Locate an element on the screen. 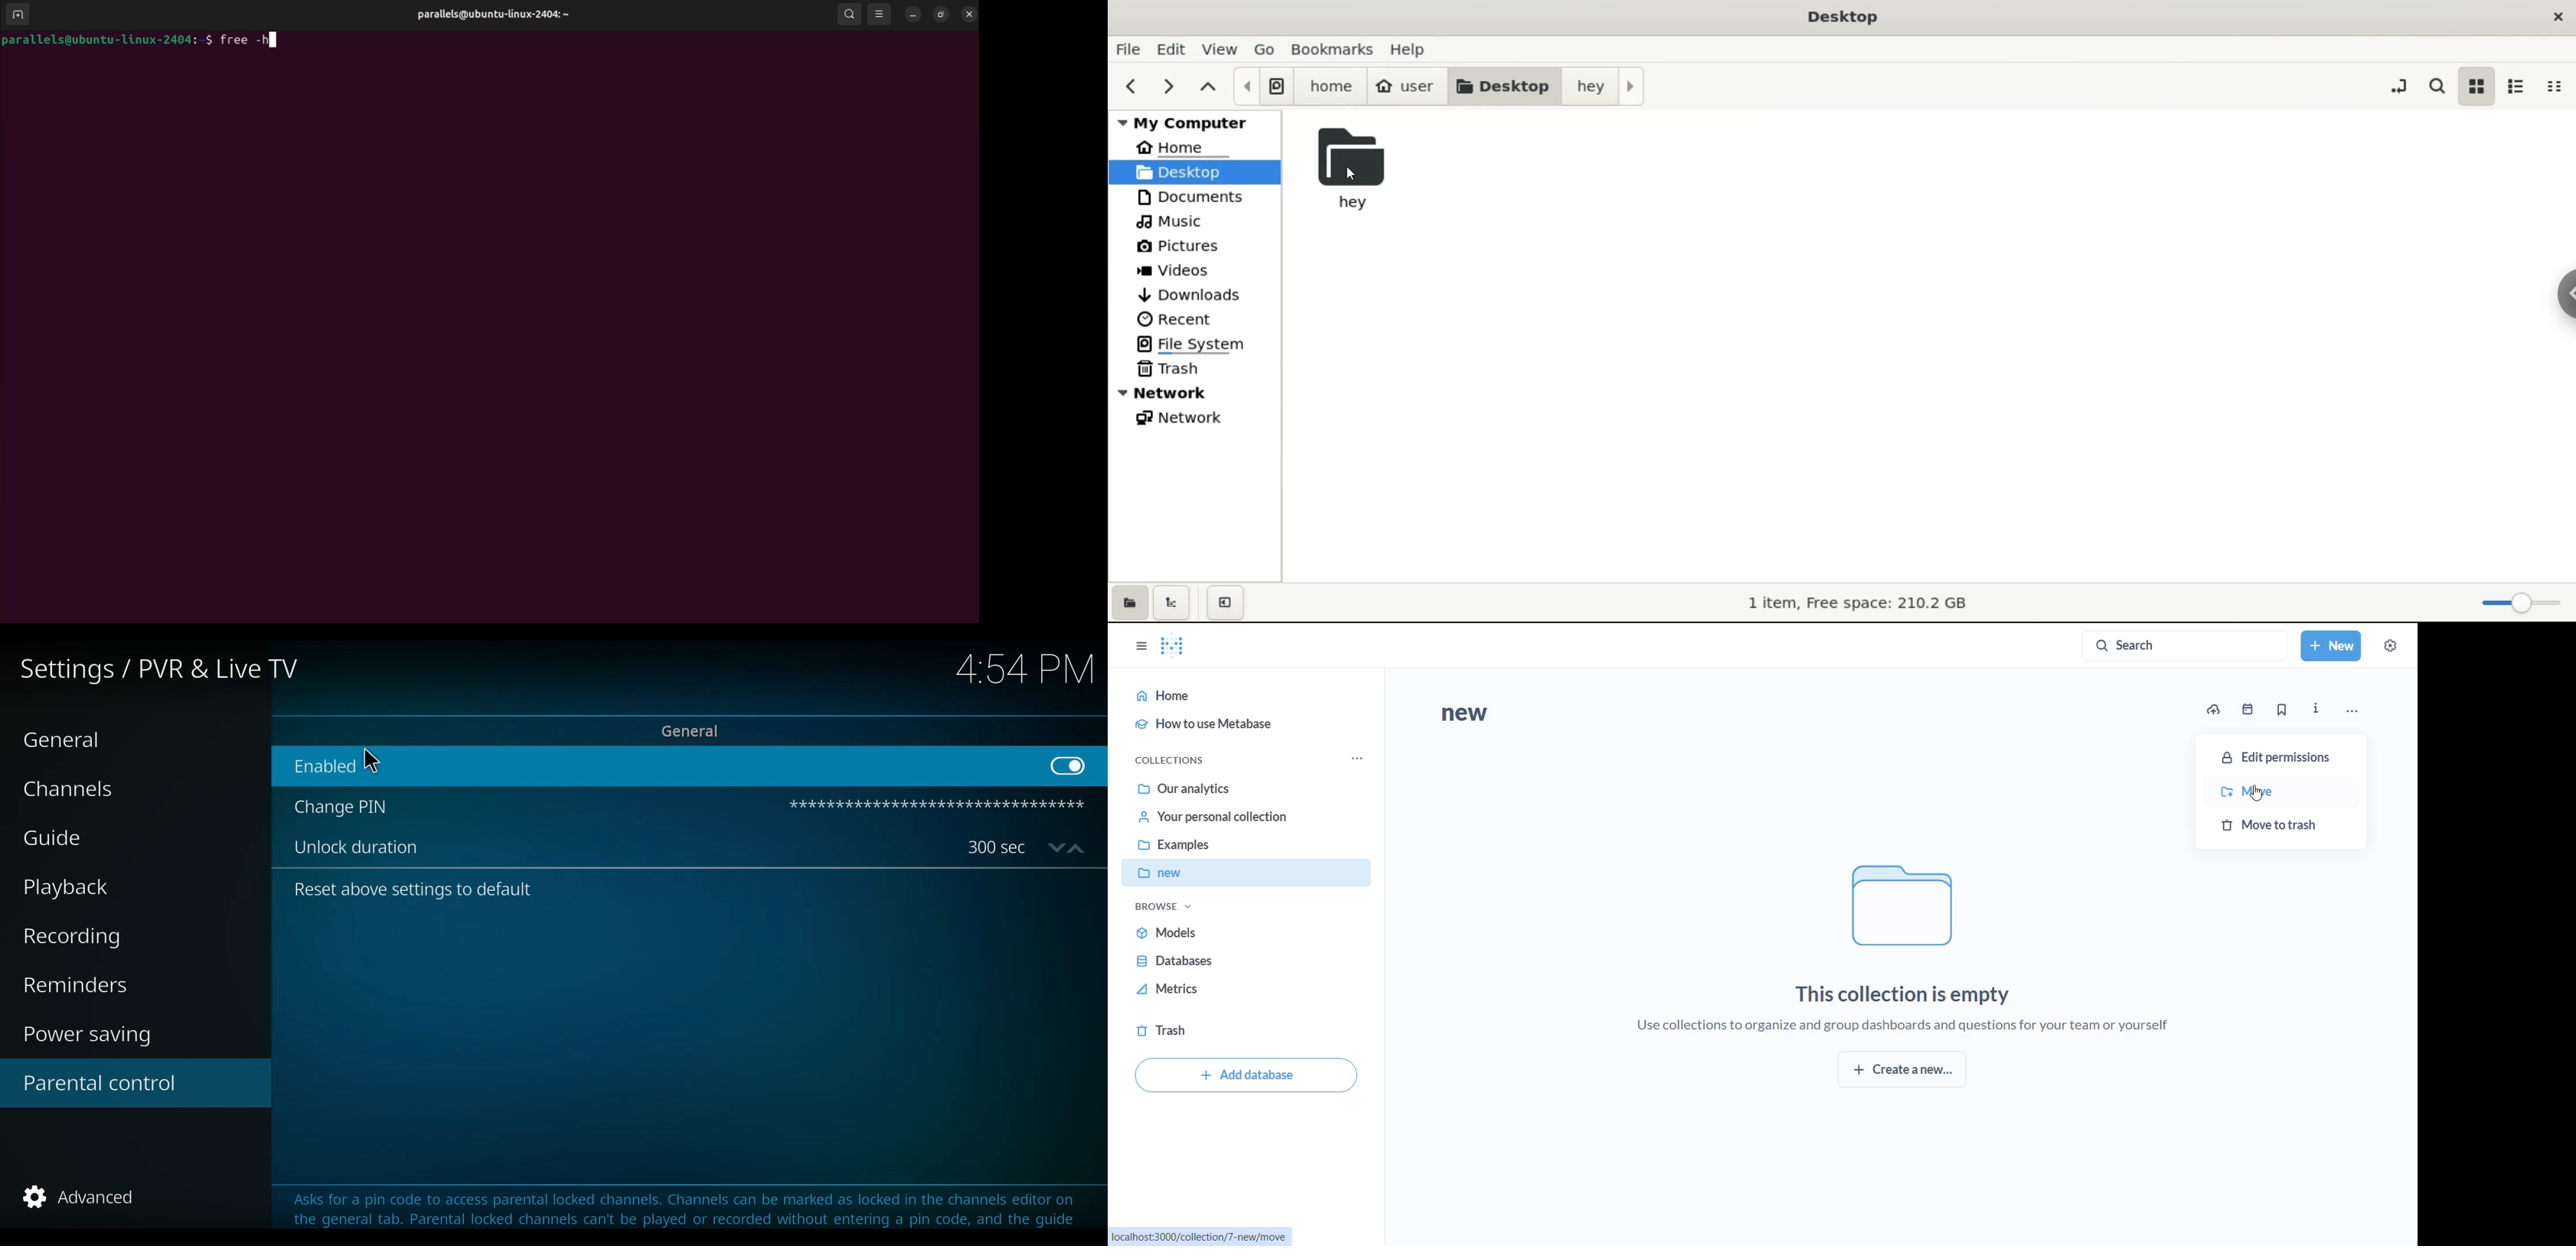 The image size is (2576, 1260). view options is located at coordinates (881, 16).